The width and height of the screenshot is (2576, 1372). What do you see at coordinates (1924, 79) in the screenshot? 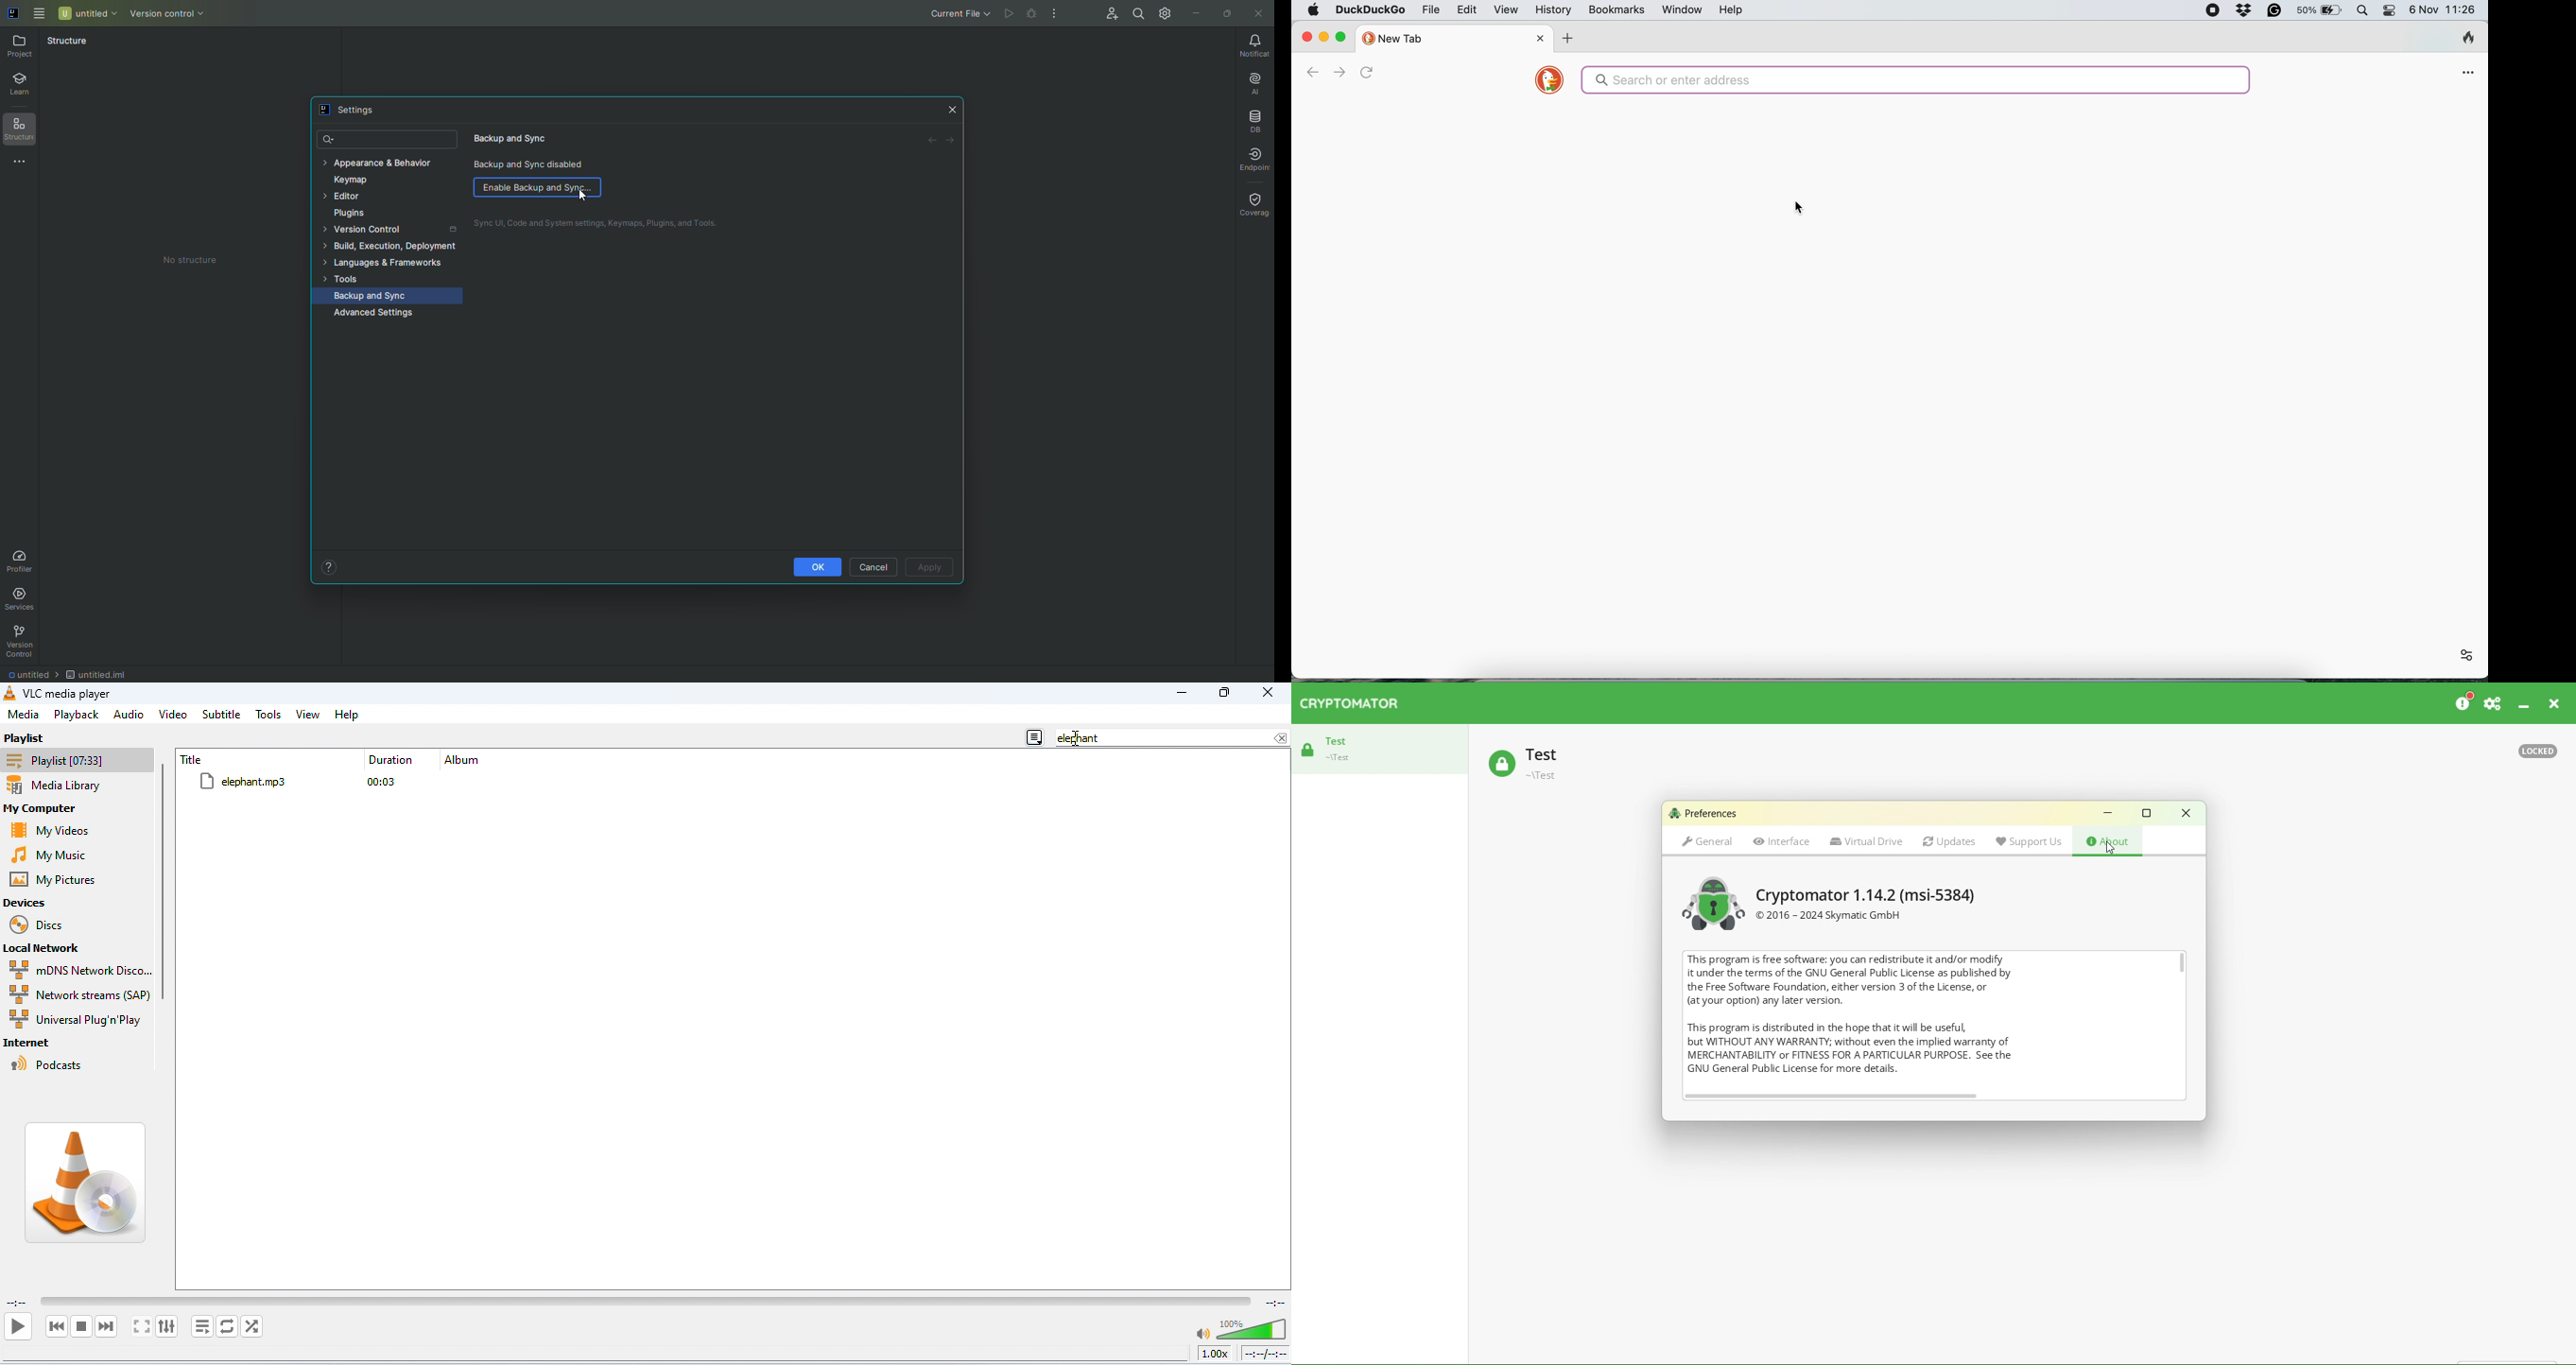
I see `search bar` at bounding box center [1924, 79].